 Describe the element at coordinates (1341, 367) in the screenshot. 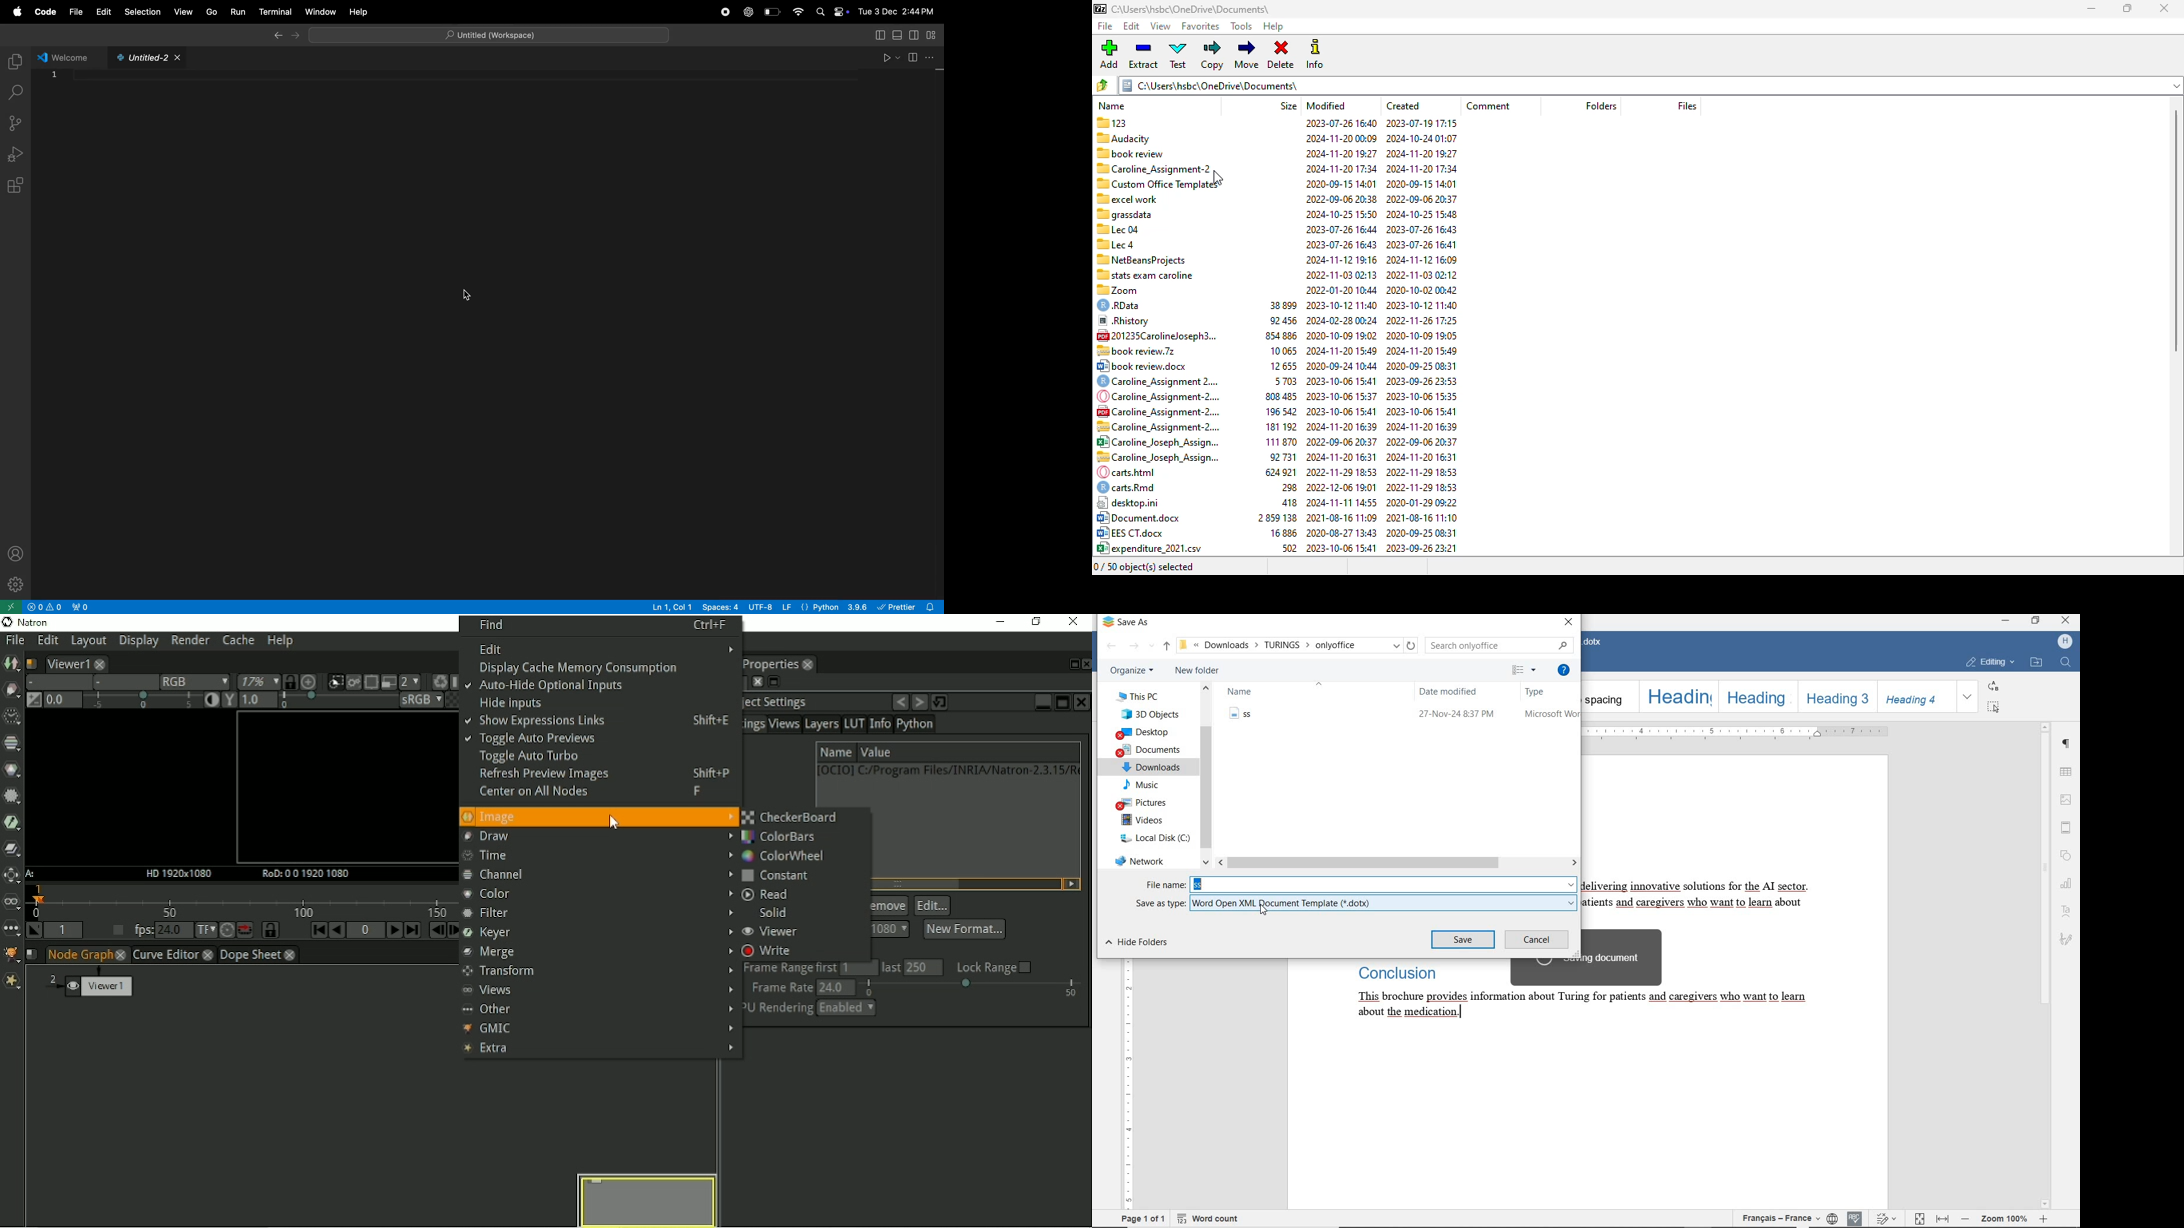

I see `2020-09-24 10:44` at that location.